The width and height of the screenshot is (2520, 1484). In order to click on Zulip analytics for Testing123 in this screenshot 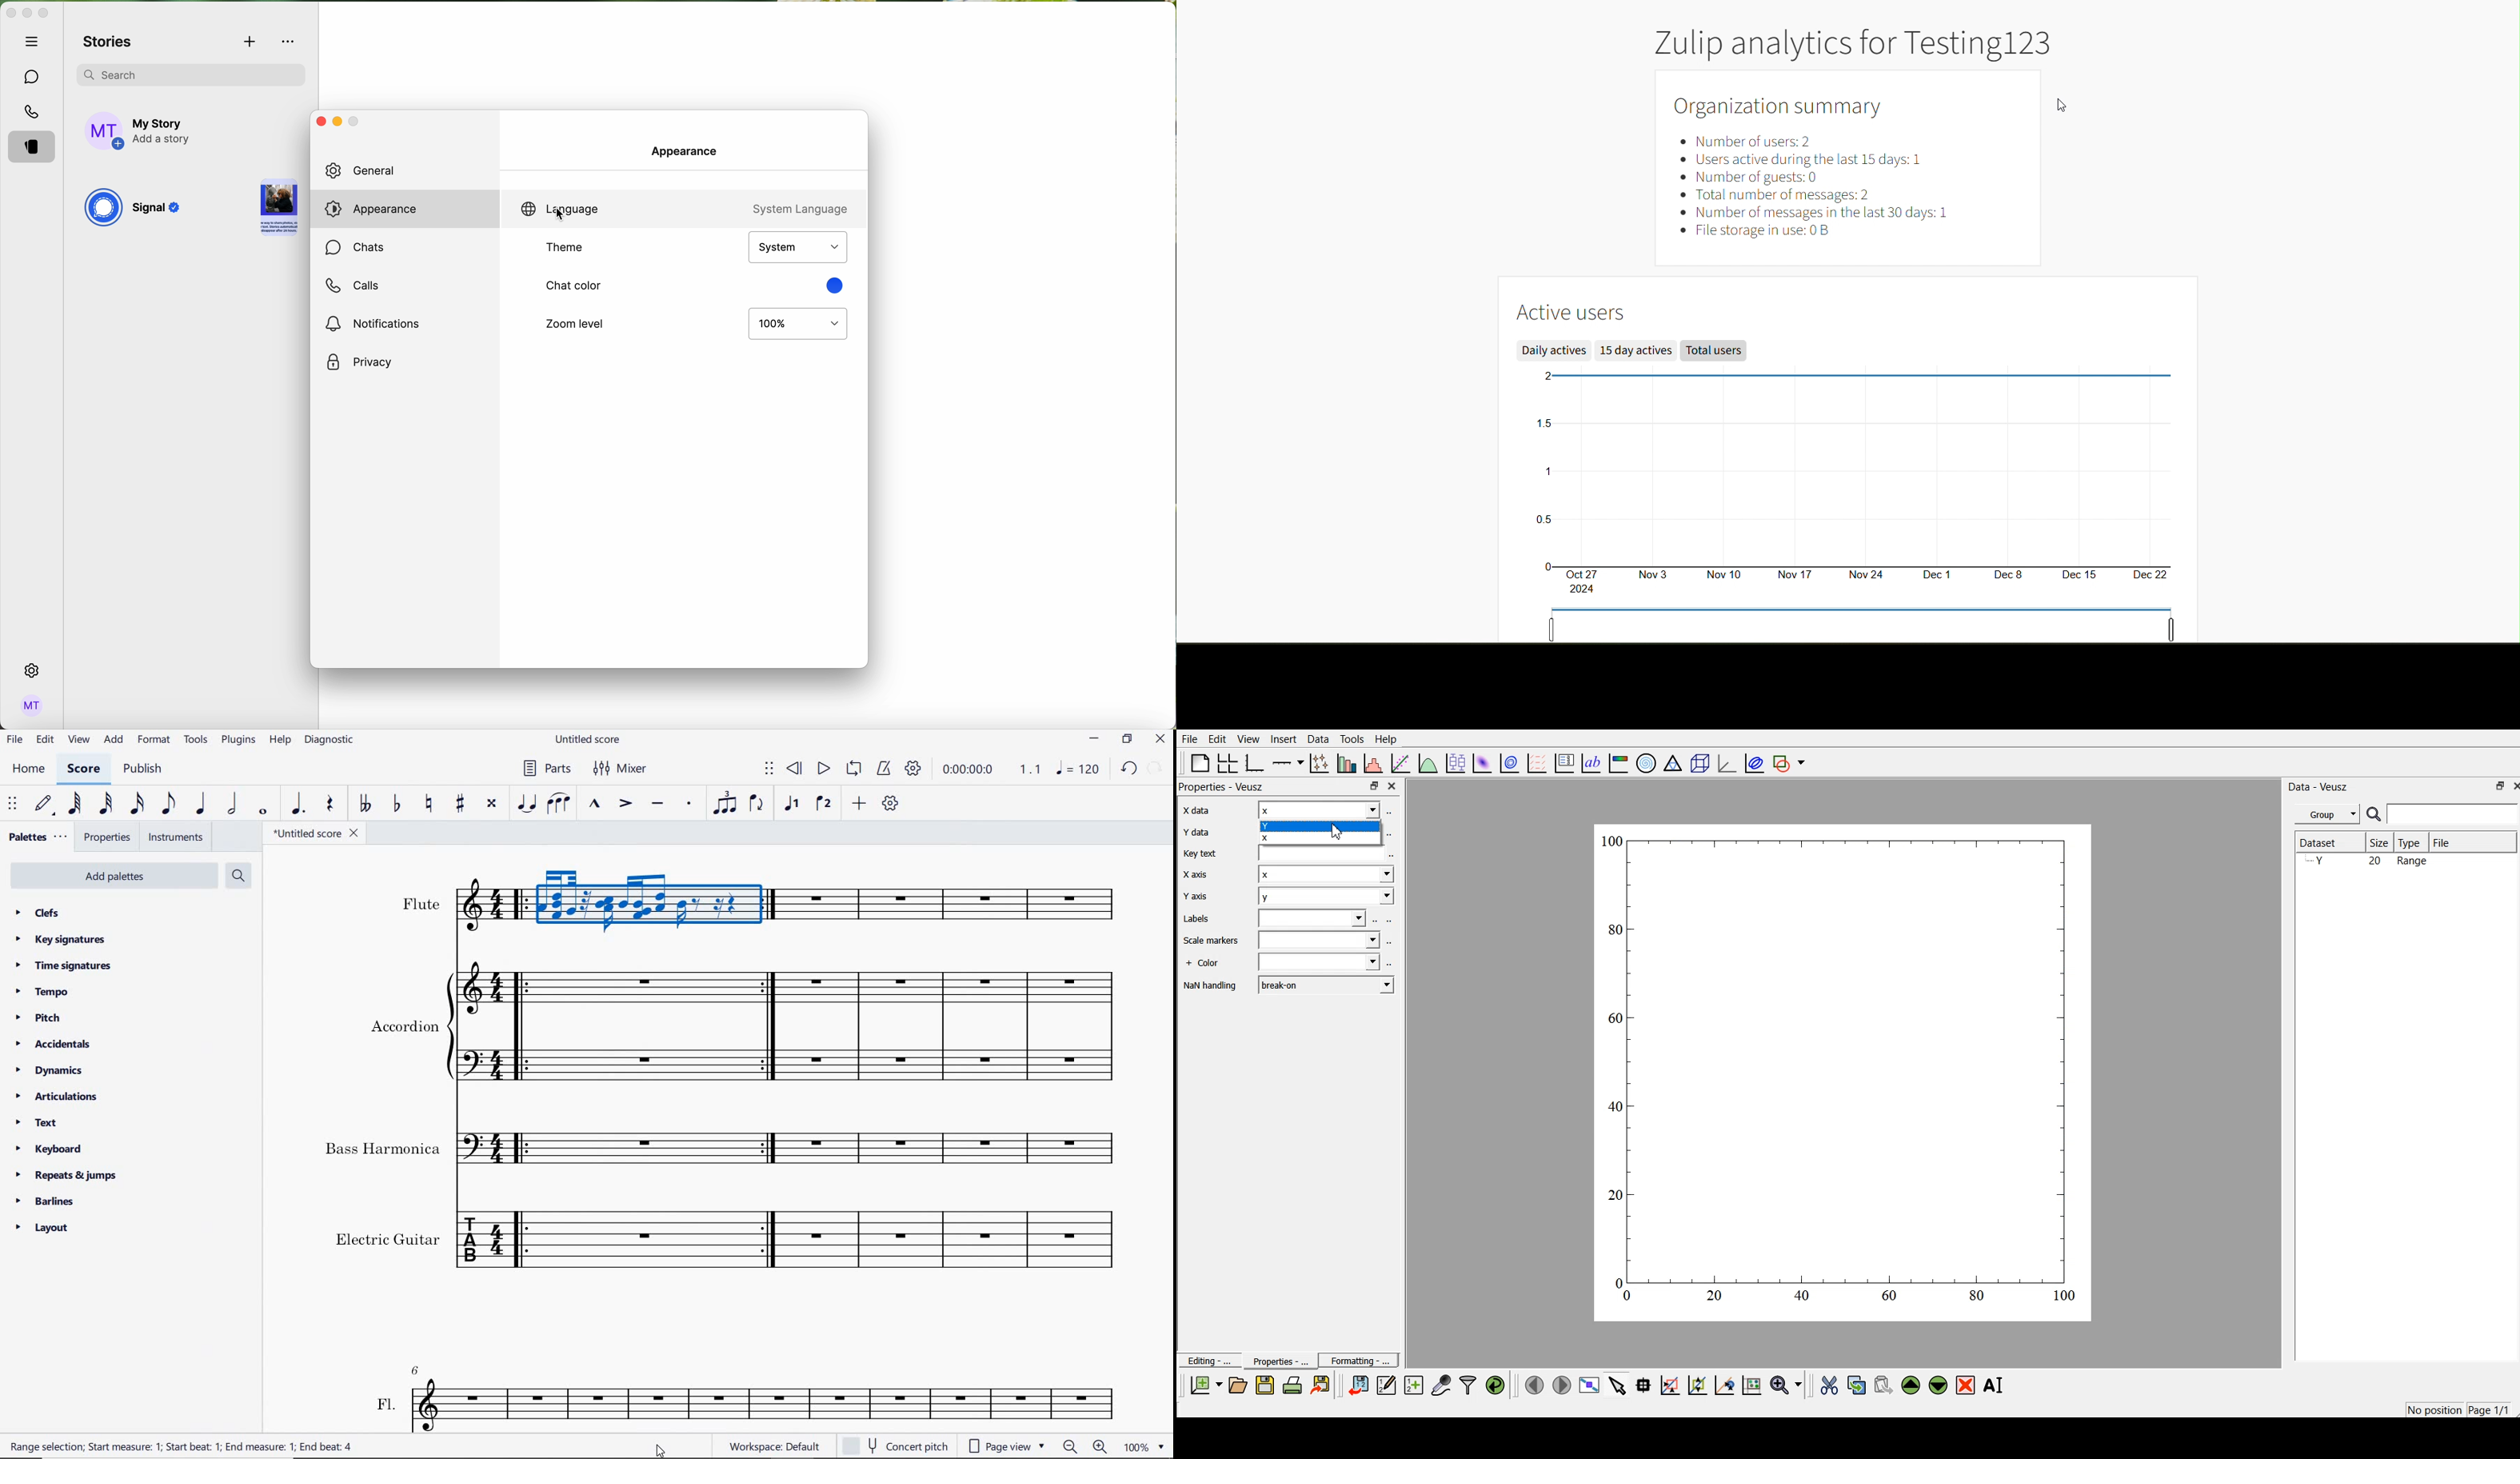, I will do `click(1865, 42)`.